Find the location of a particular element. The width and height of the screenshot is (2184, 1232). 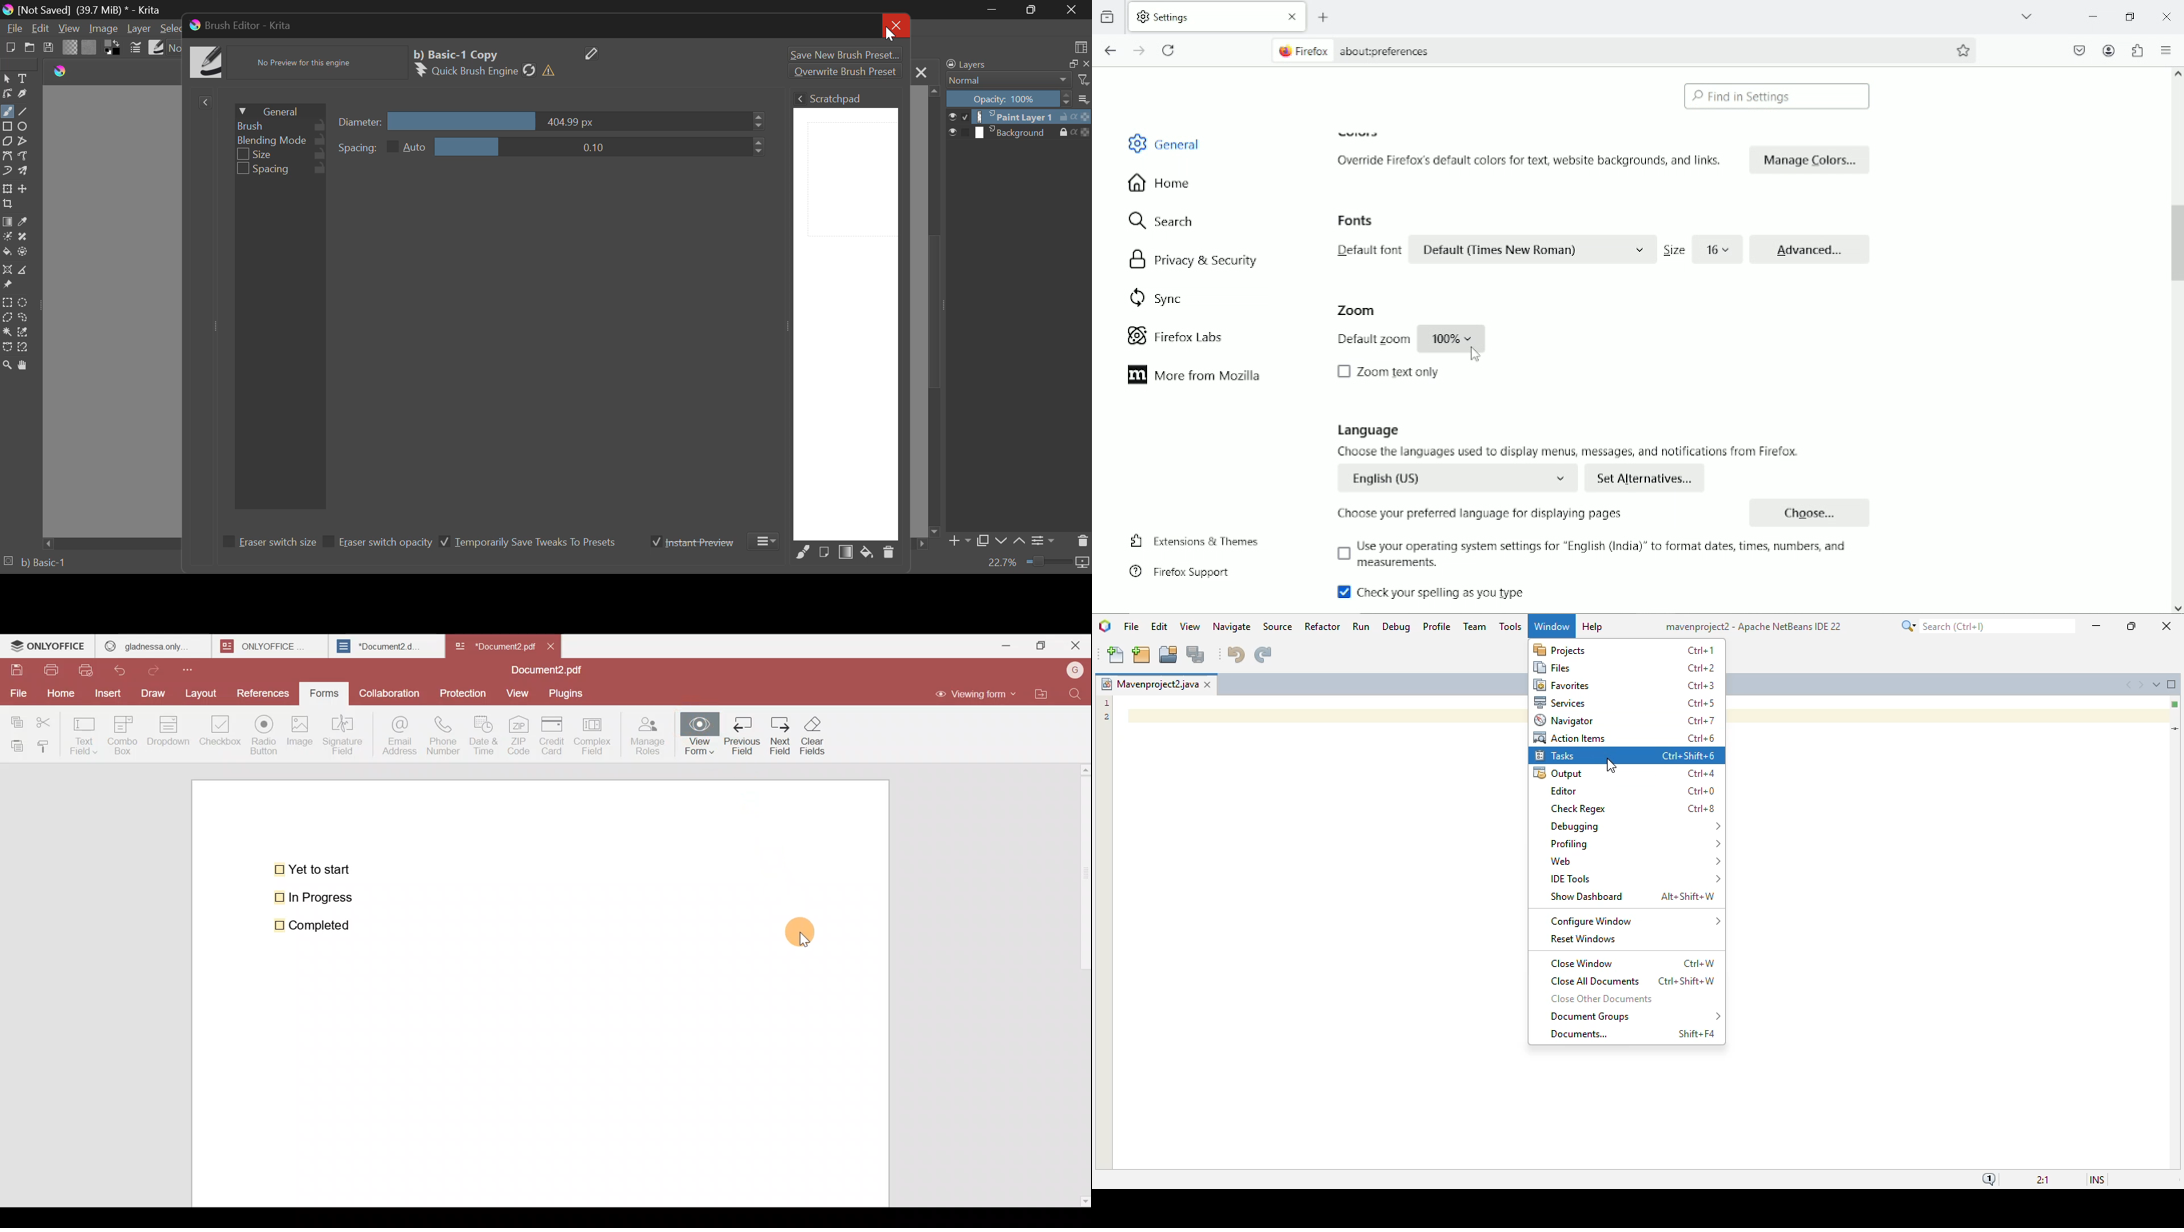

Viewing form is located at coordinates (973, 694).